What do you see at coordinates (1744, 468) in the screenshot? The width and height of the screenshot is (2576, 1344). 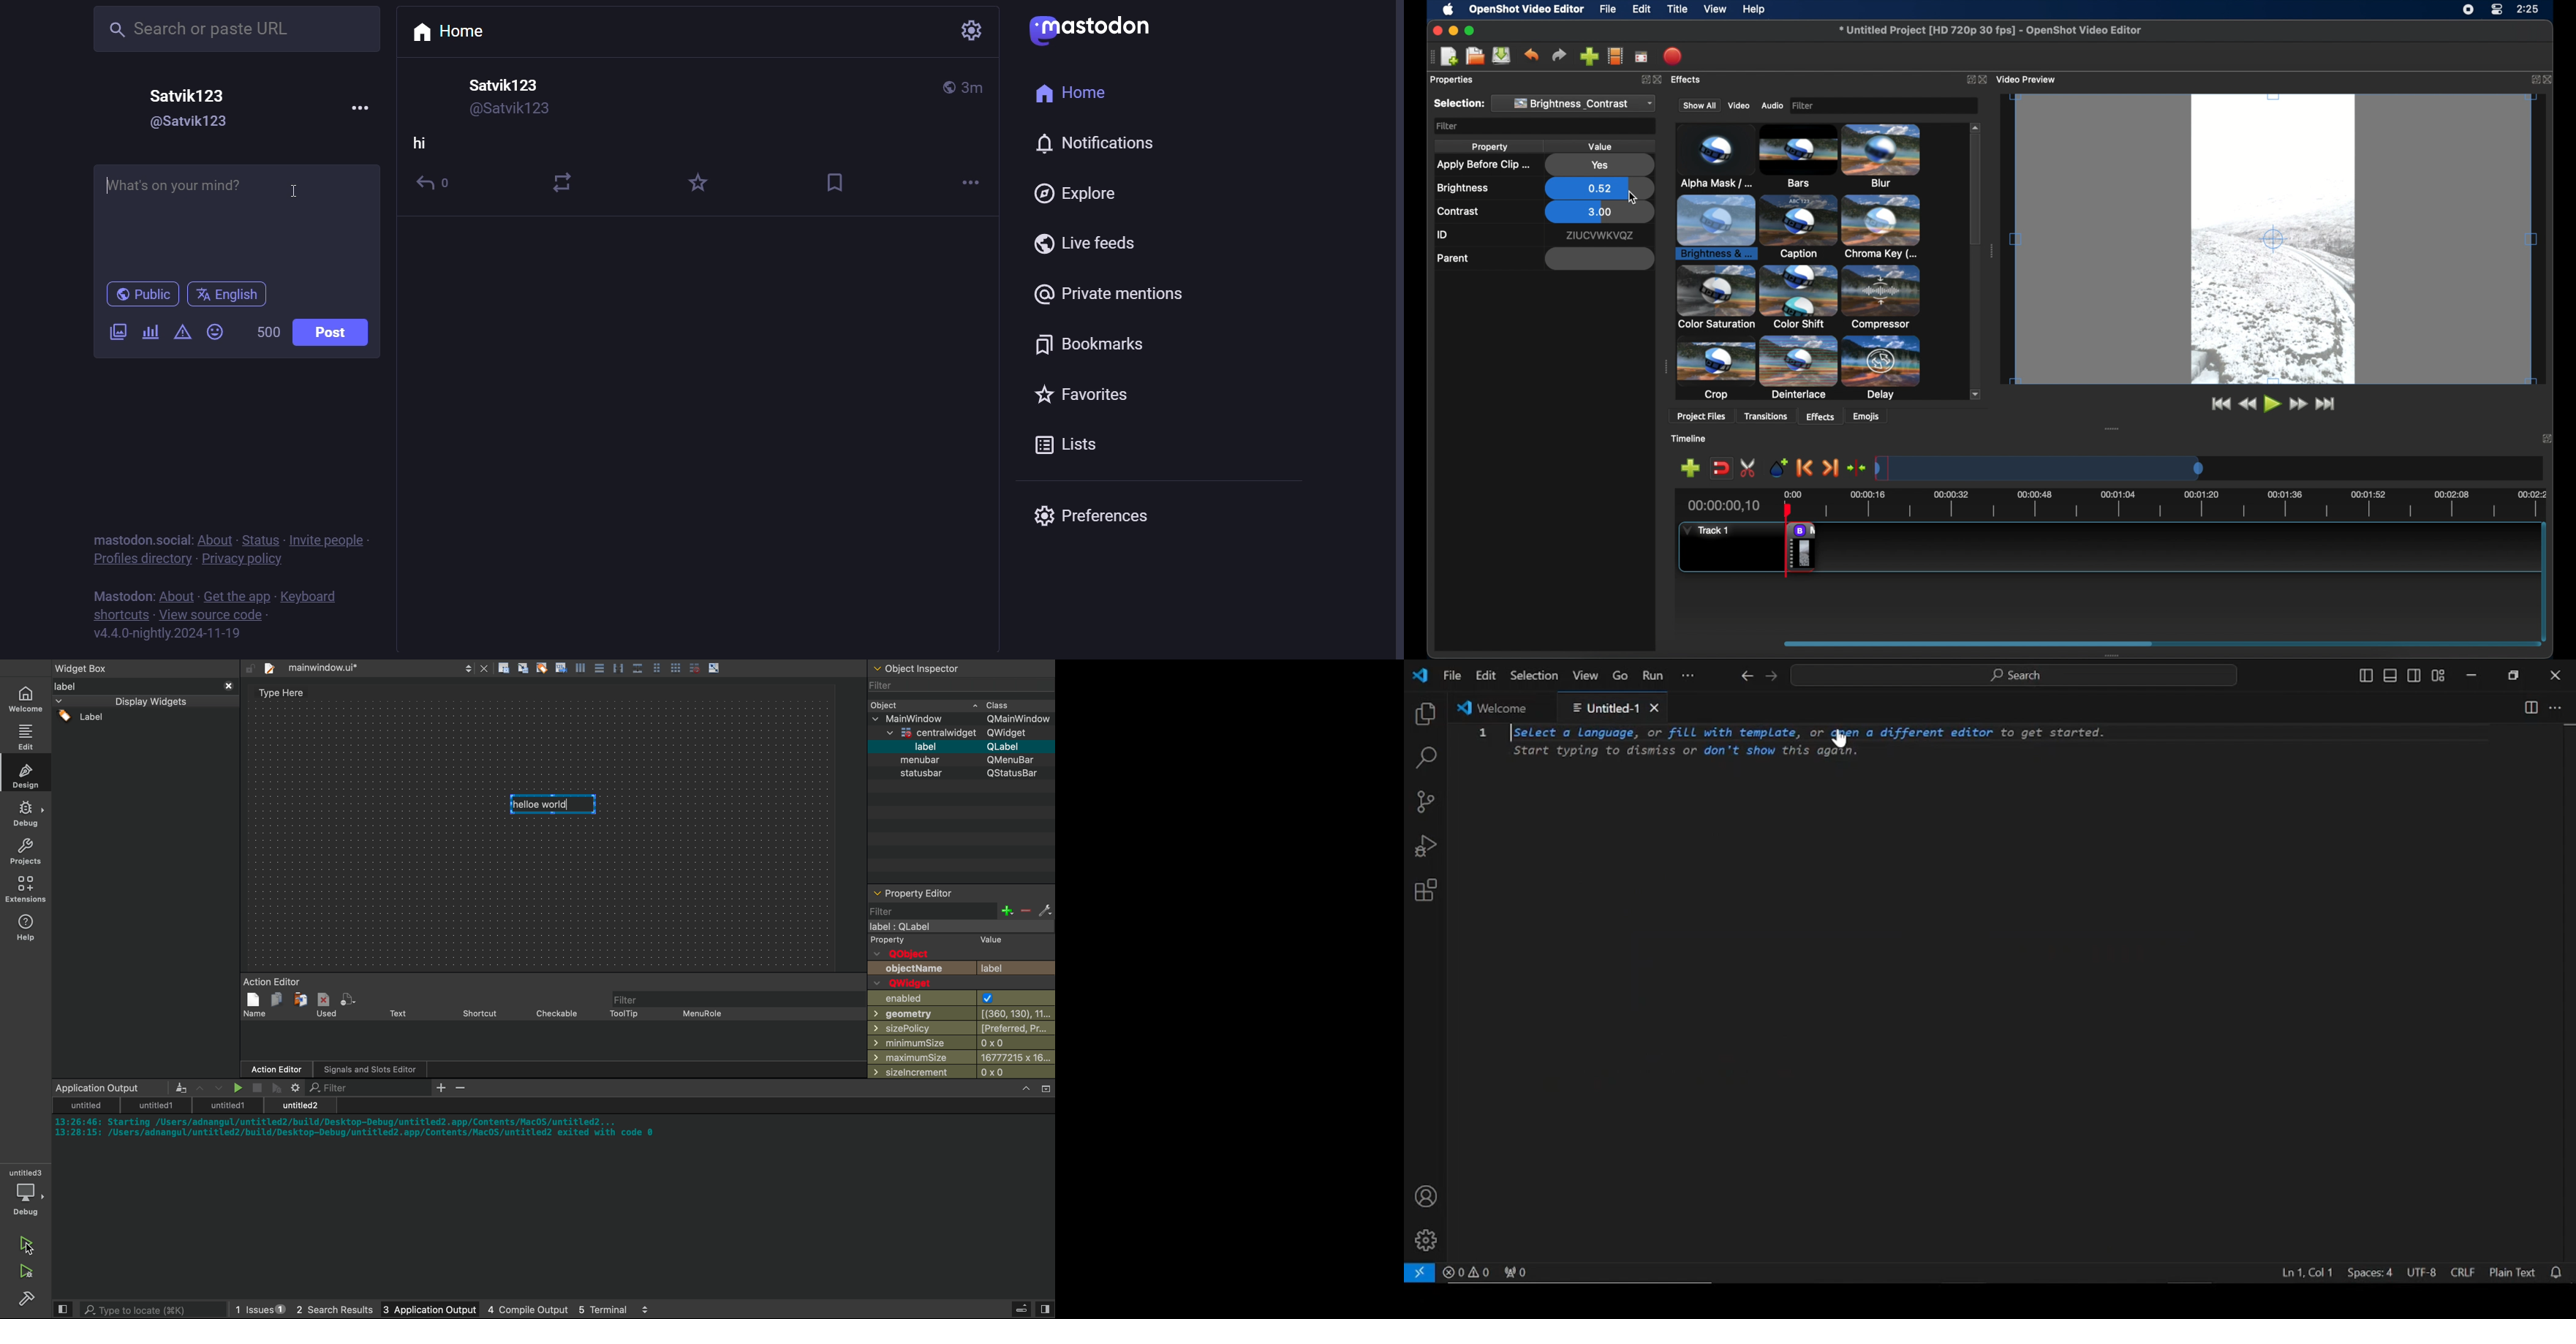 I see `enable razor` at bounding box center [1744, 468].